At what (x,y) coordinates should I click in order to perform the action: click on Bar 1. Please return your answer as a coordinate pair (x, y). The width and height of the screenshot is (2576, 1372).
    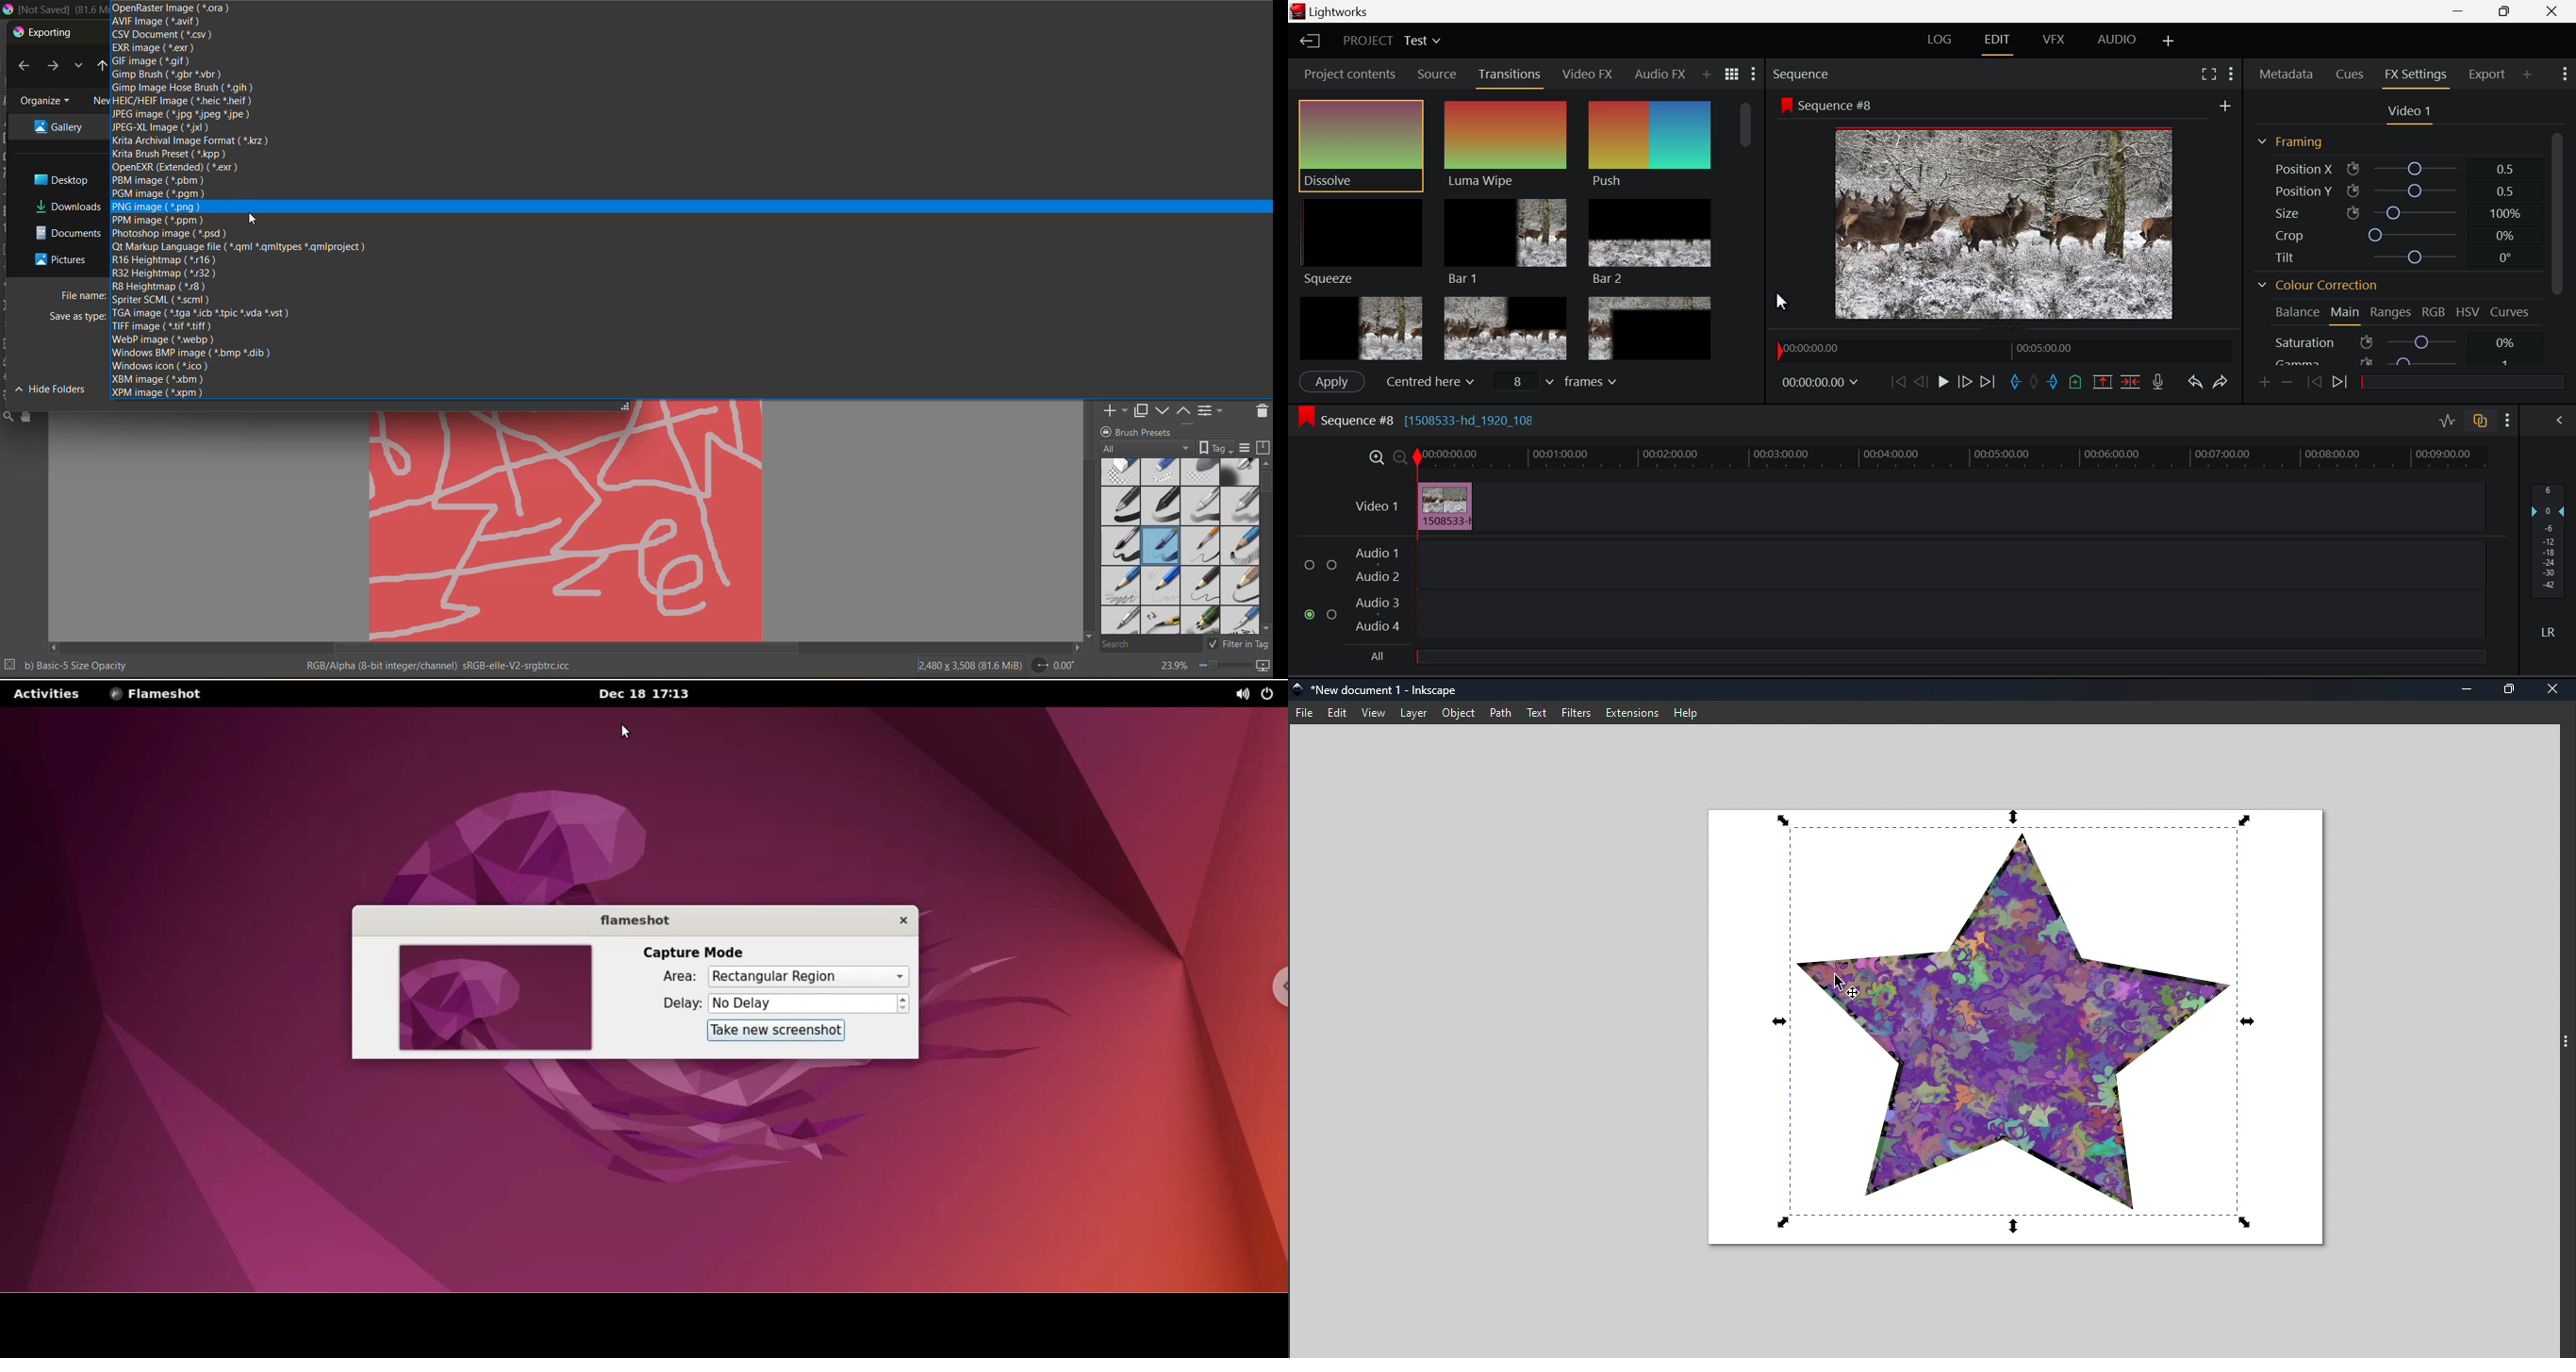
    Looking at the image, I should click on (1505, 240).